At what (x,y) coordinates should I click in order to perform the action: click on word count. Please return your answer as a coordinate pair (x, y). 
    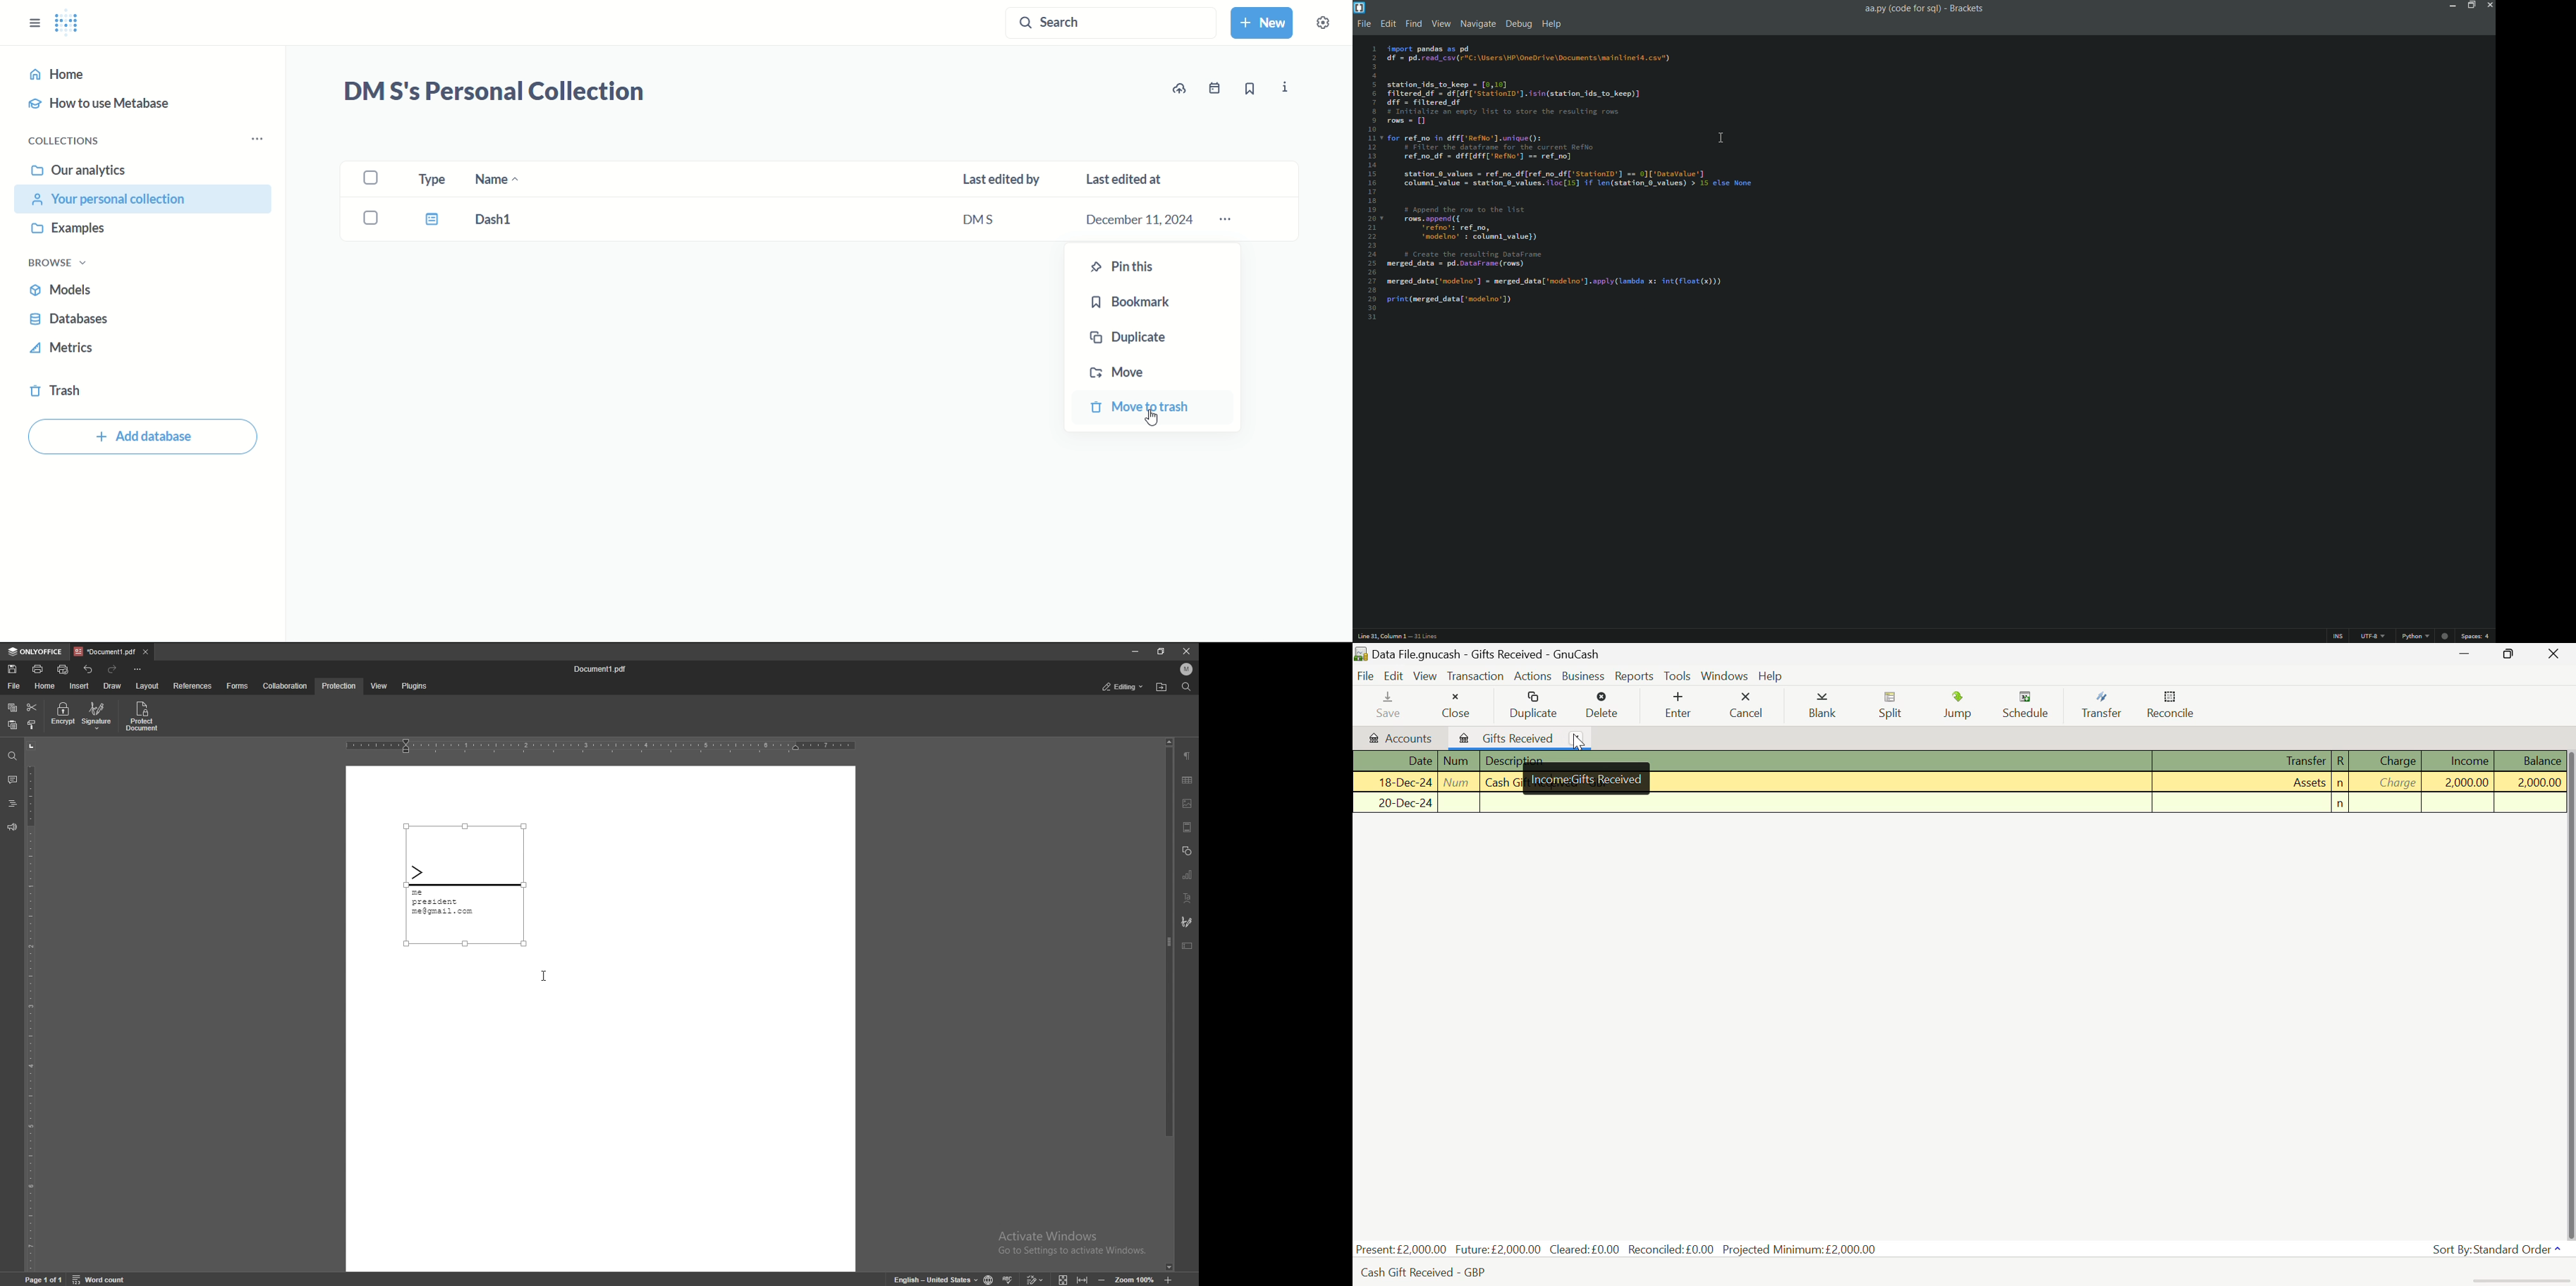
    Looking at the image, I should click on (107, 1279).